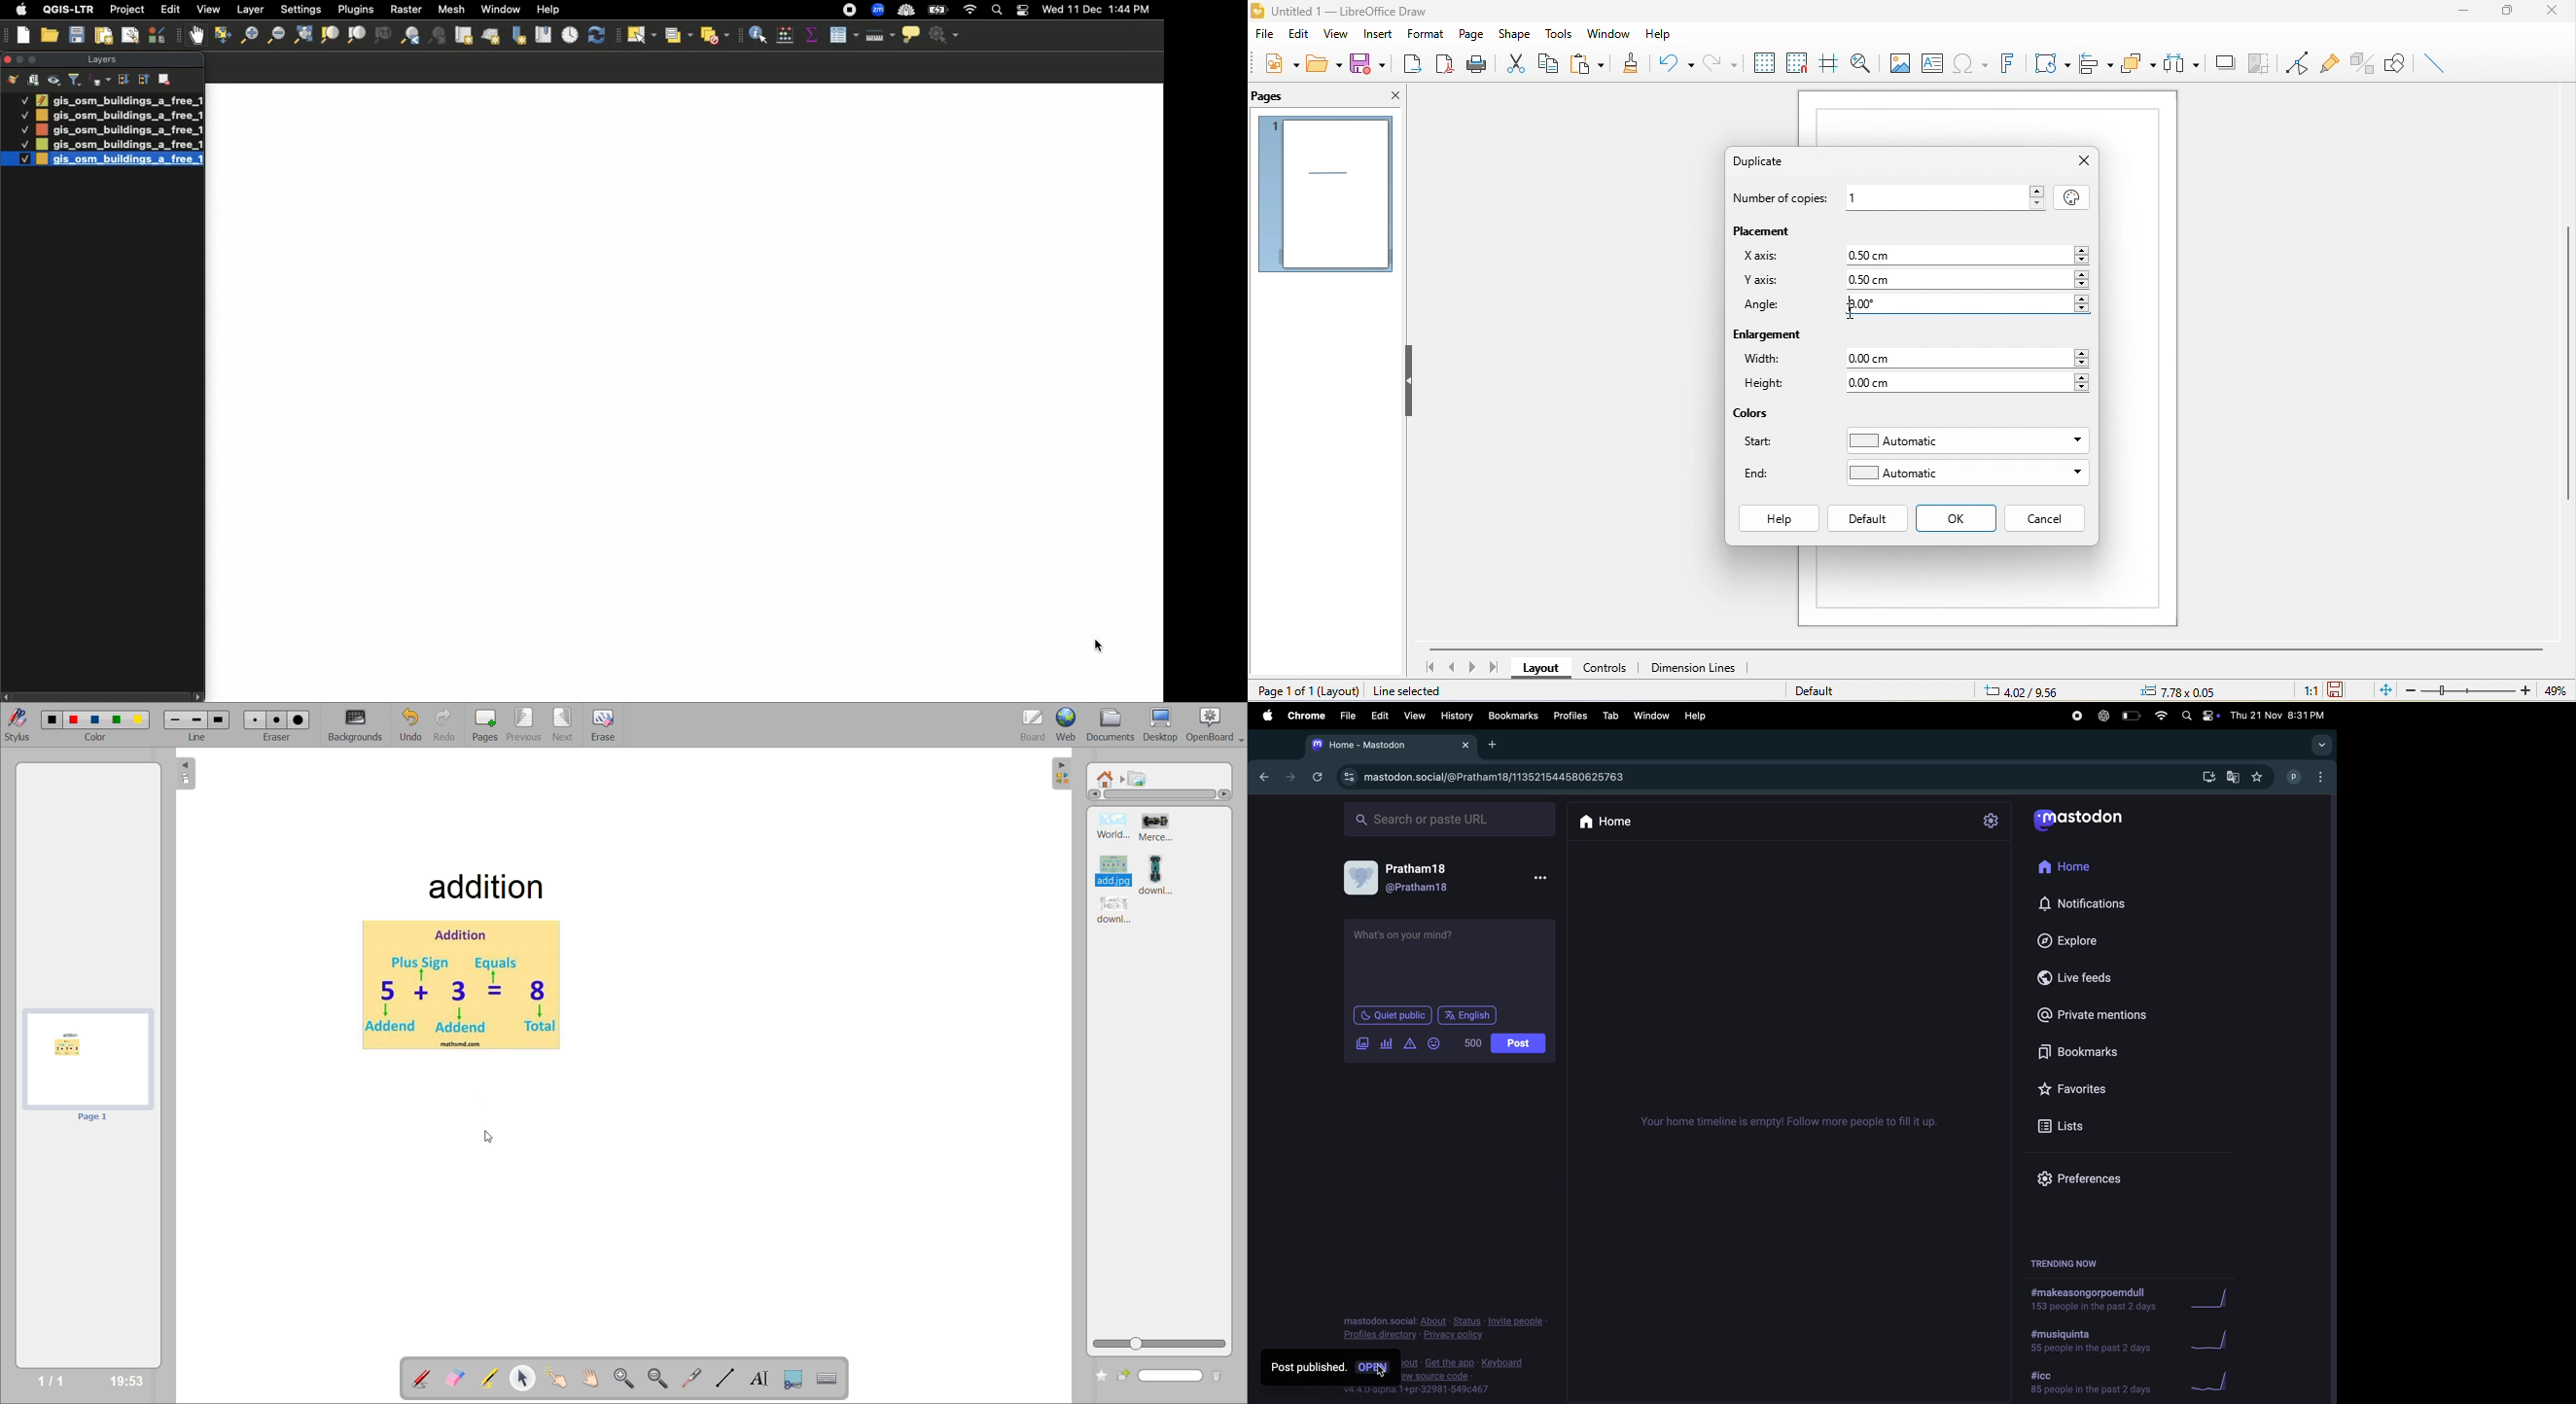  Describe the element at coordinates (1608, 667) in the screenshot. I see `controls` at that location.